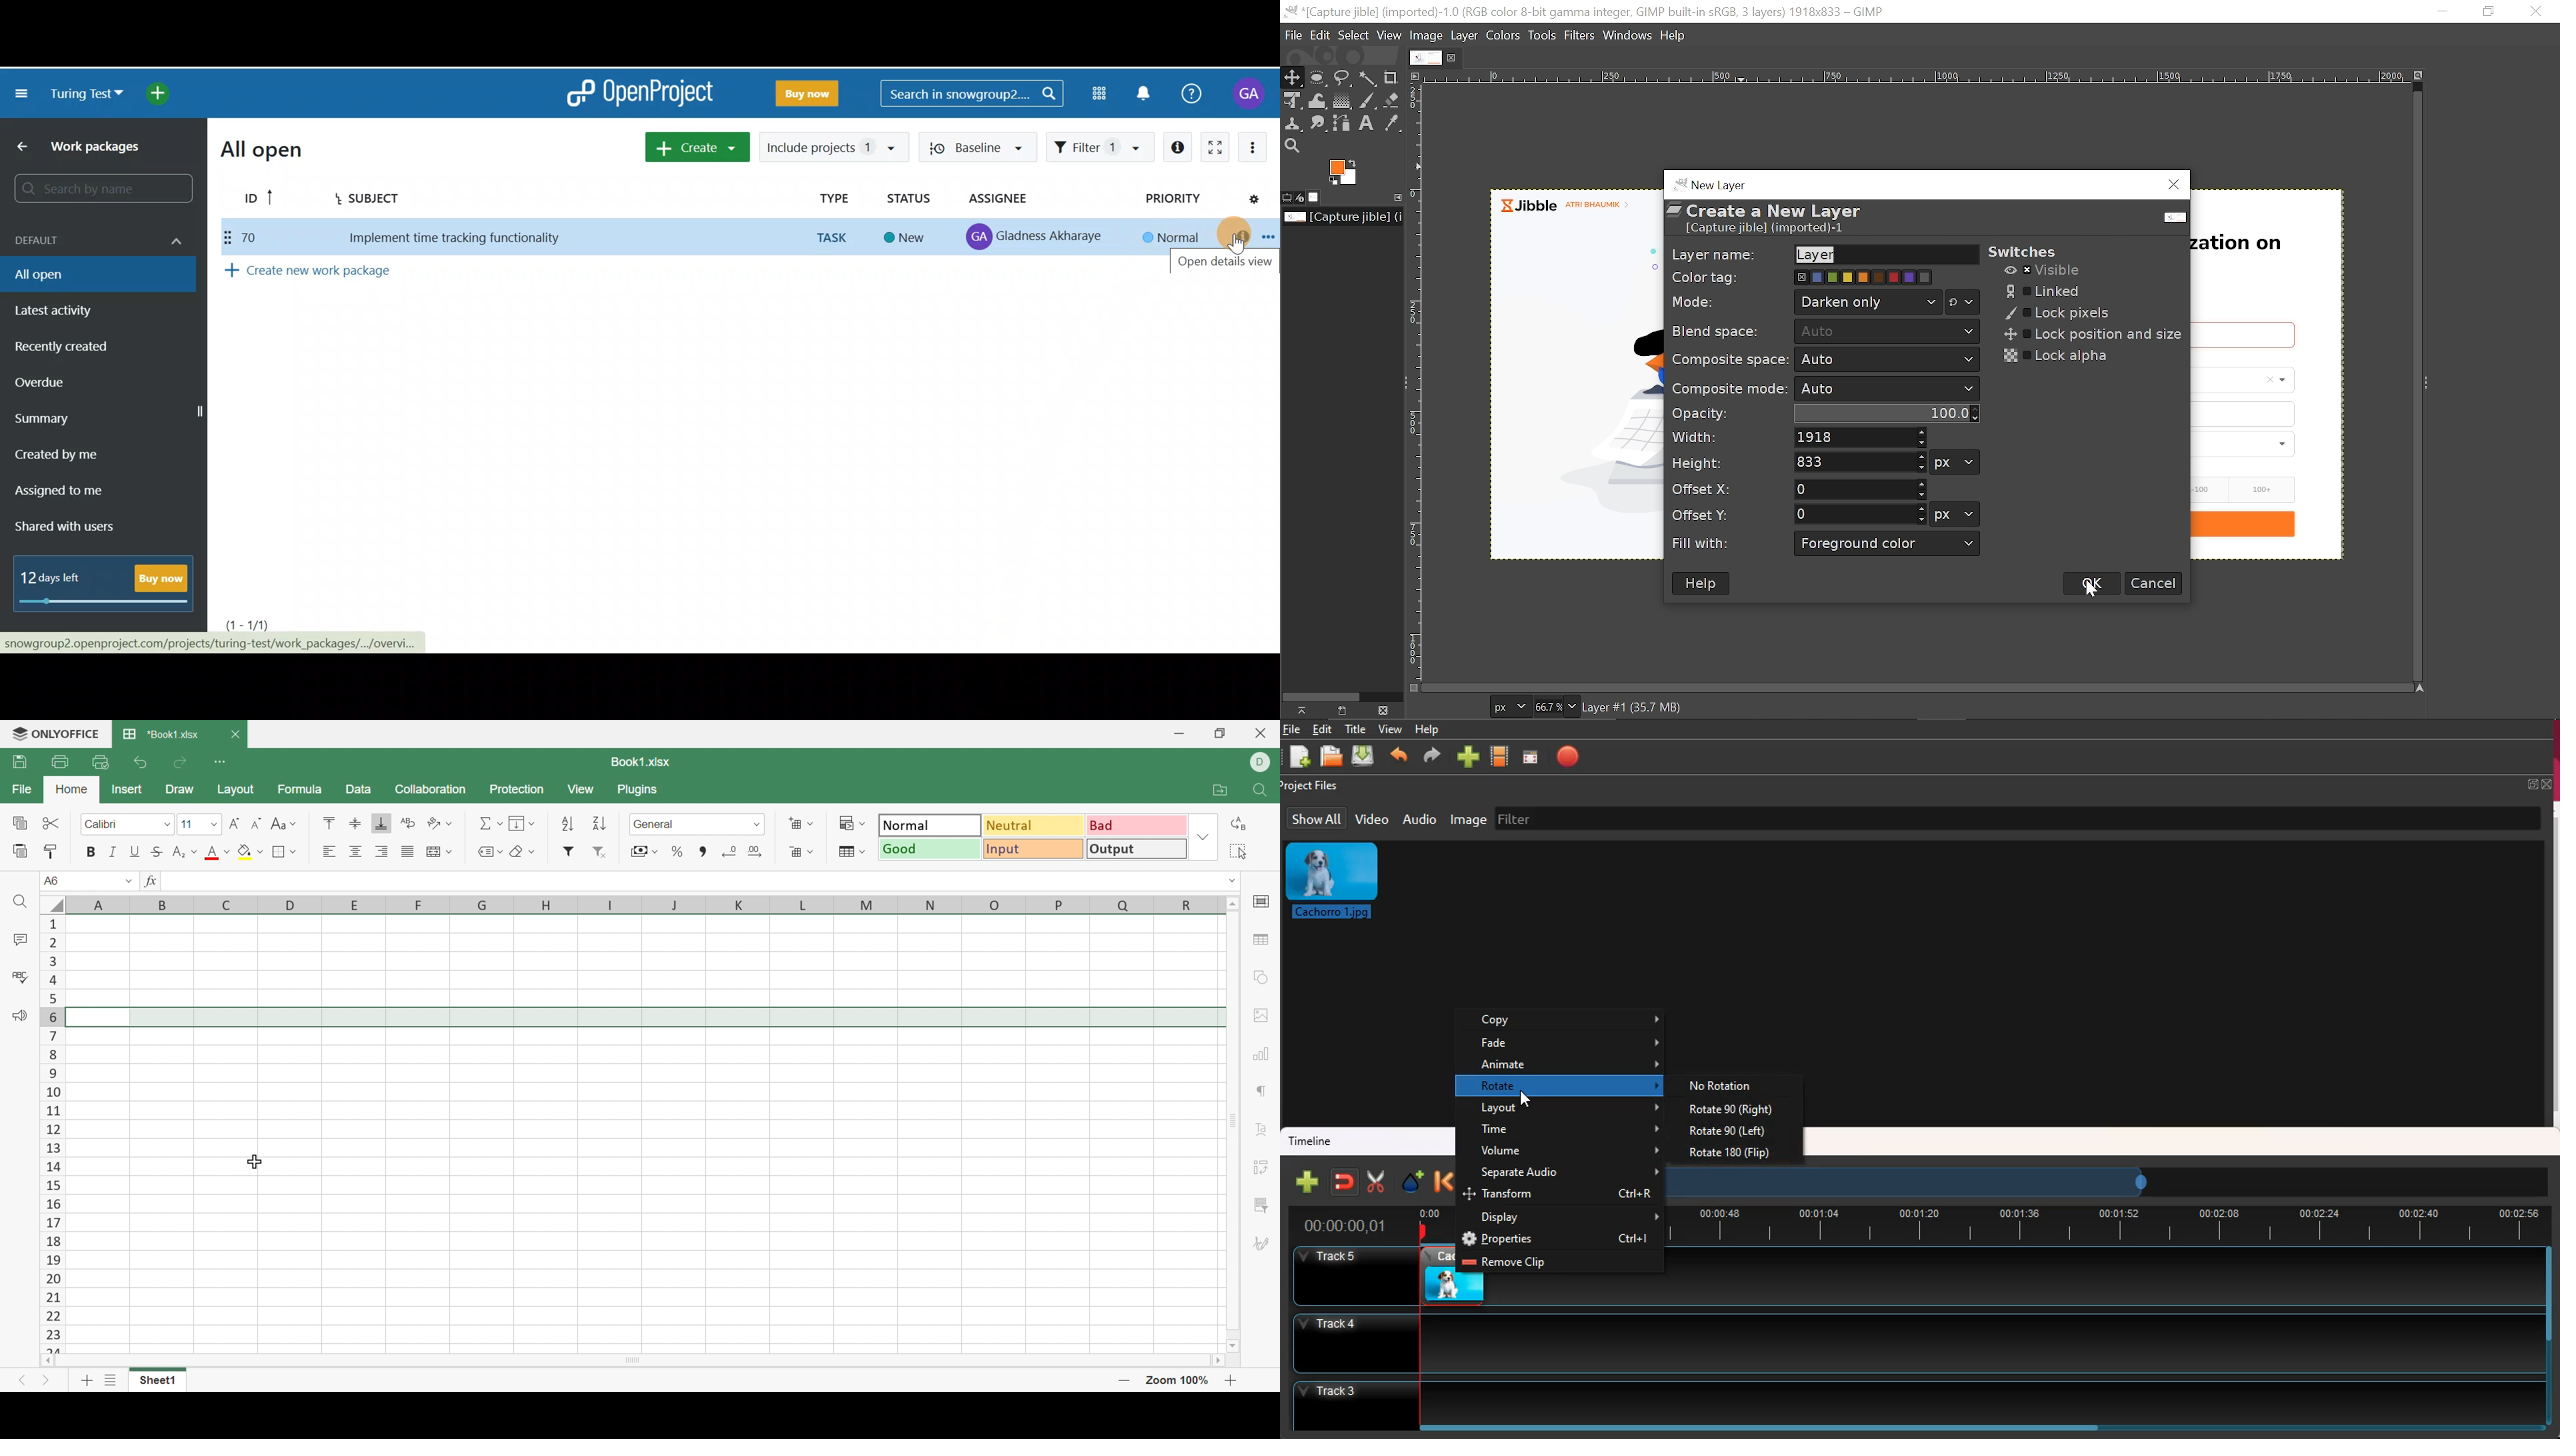  I want to click on Comments, so click(18, 939).